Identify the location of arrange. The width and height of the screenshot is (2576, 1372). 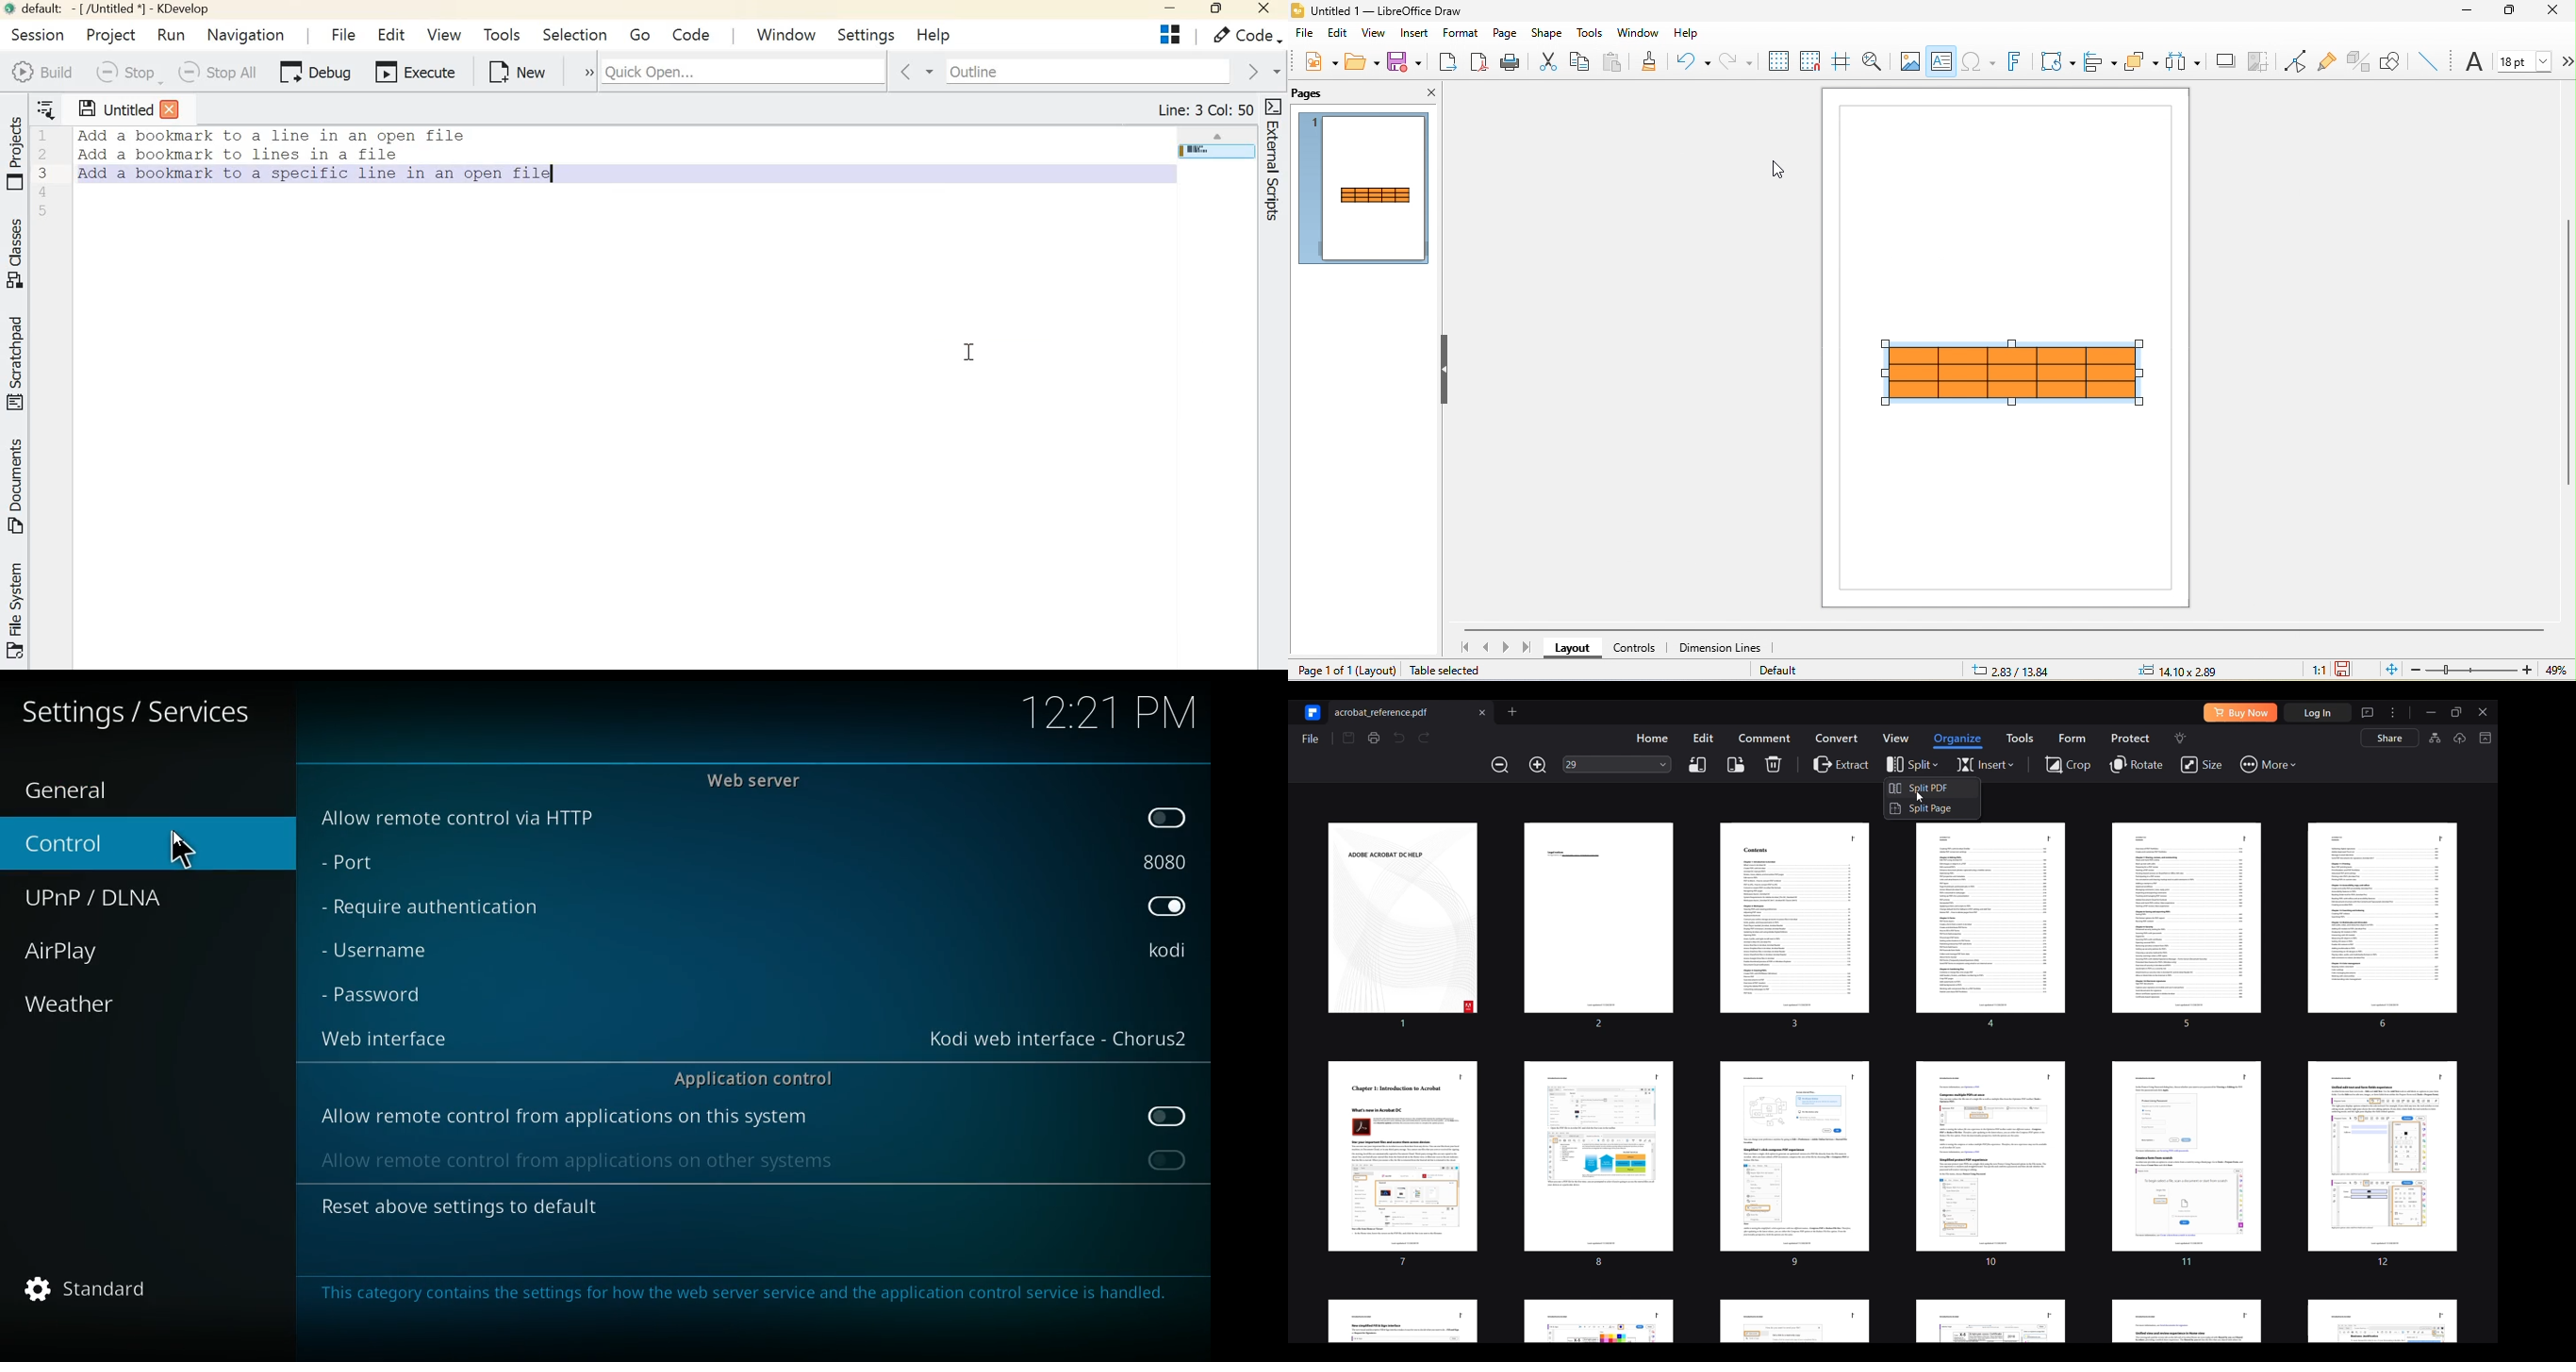
(2141, 60).